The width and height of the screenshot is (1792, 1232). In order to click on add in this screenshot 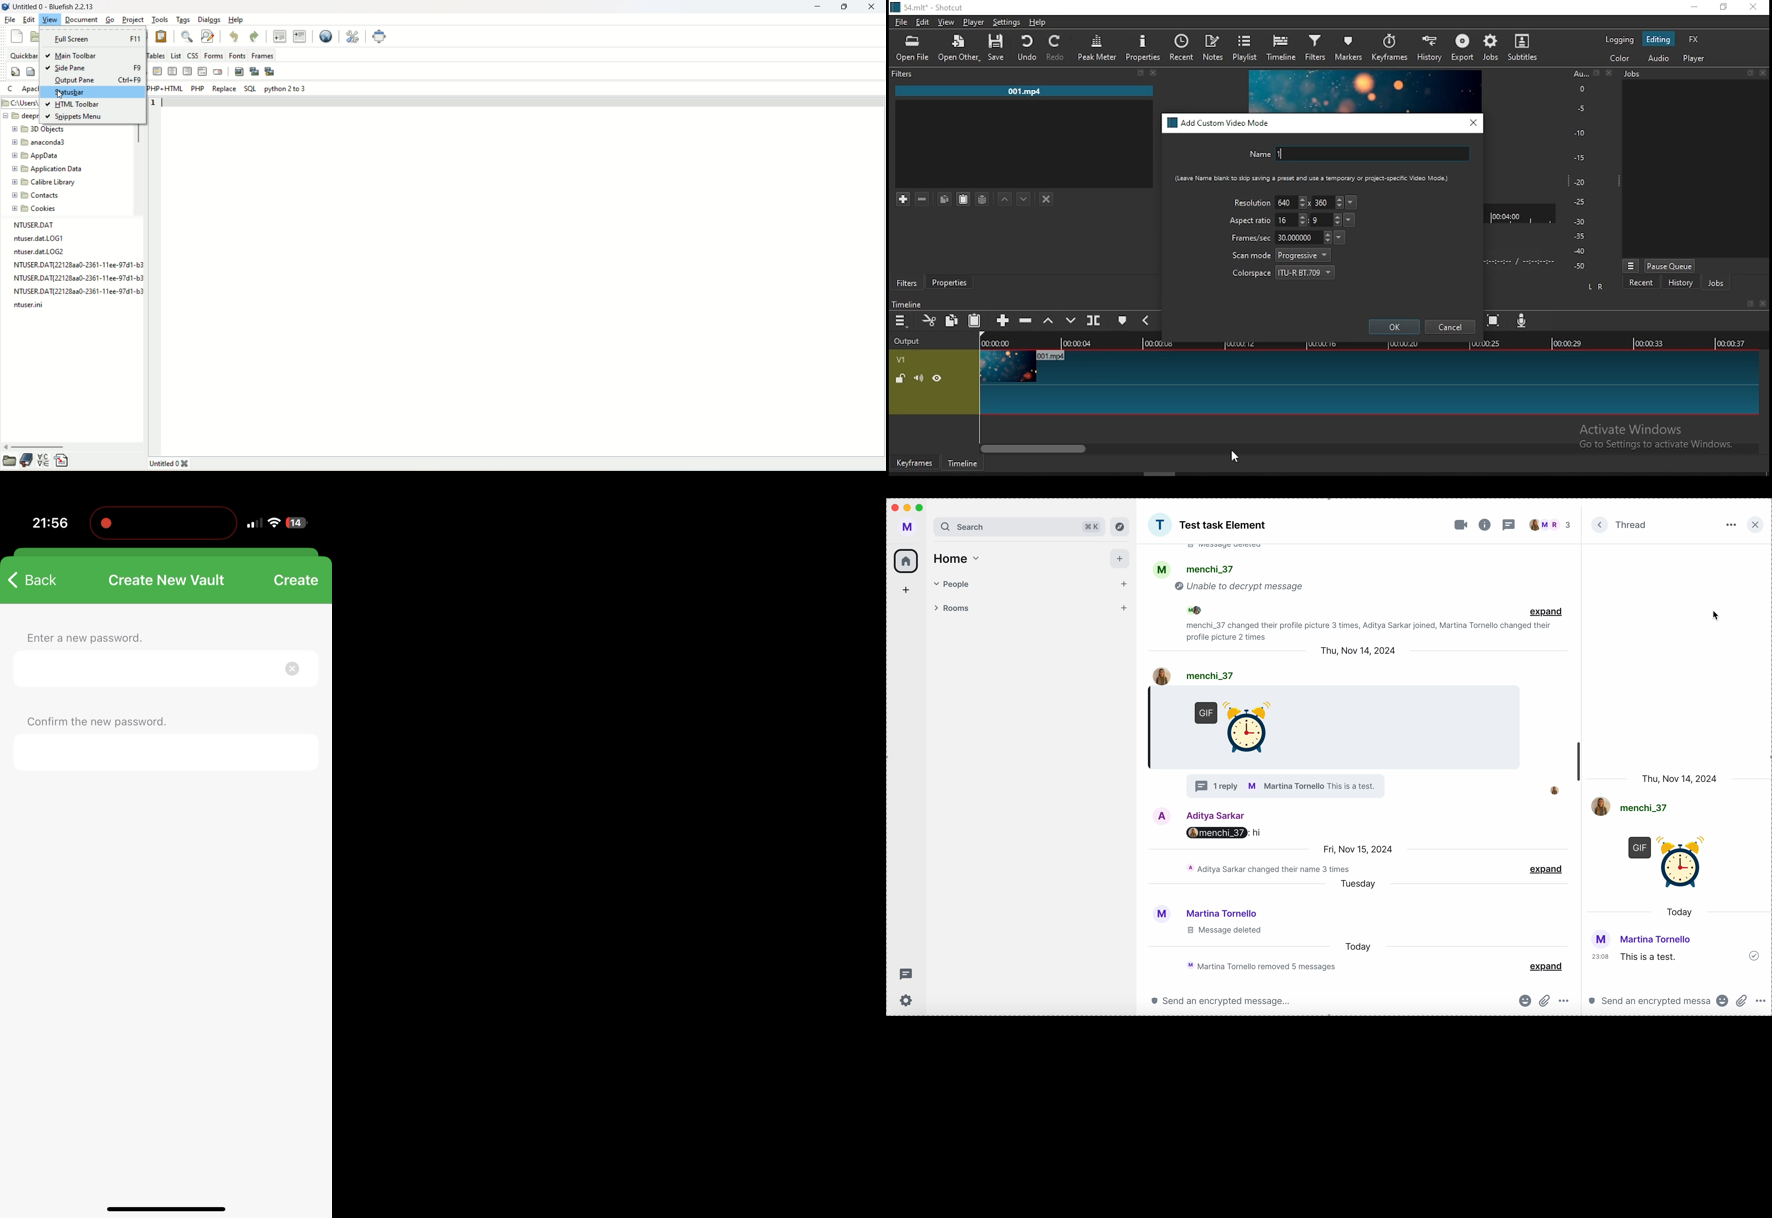, I will do `click(1120, 559)`.